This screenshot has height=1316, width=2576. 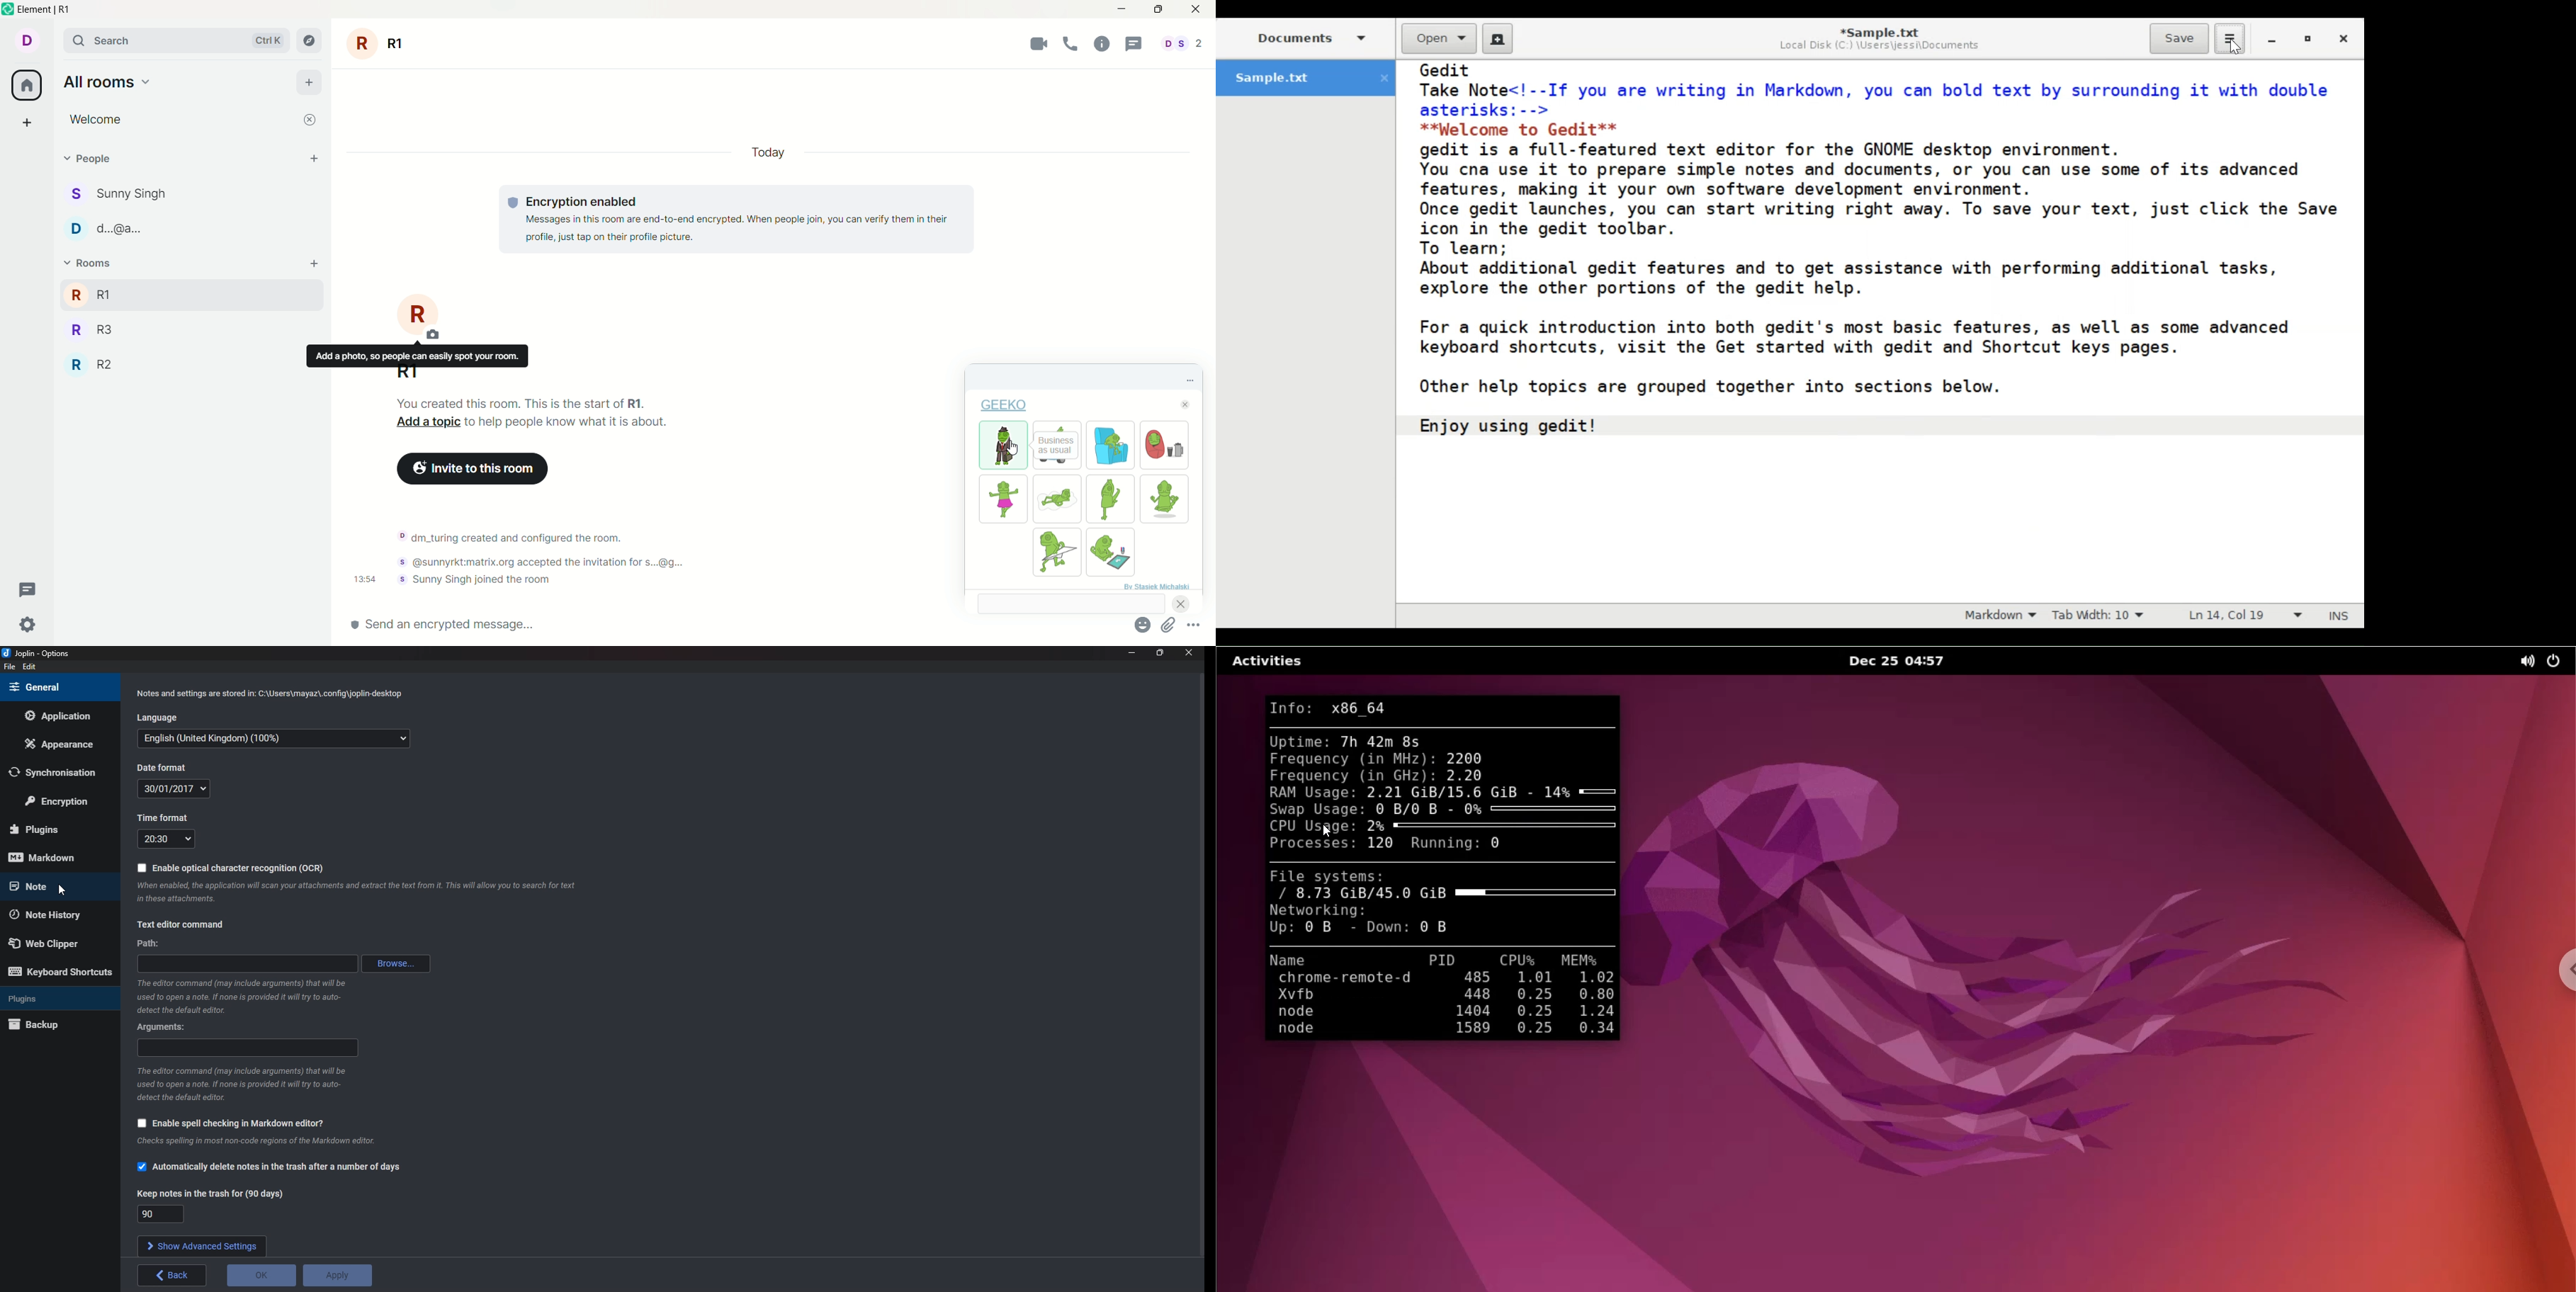 What do you see at coordinates (400, 964) in the screenshot?
I see `Browse` at bounding box center [400, 964].